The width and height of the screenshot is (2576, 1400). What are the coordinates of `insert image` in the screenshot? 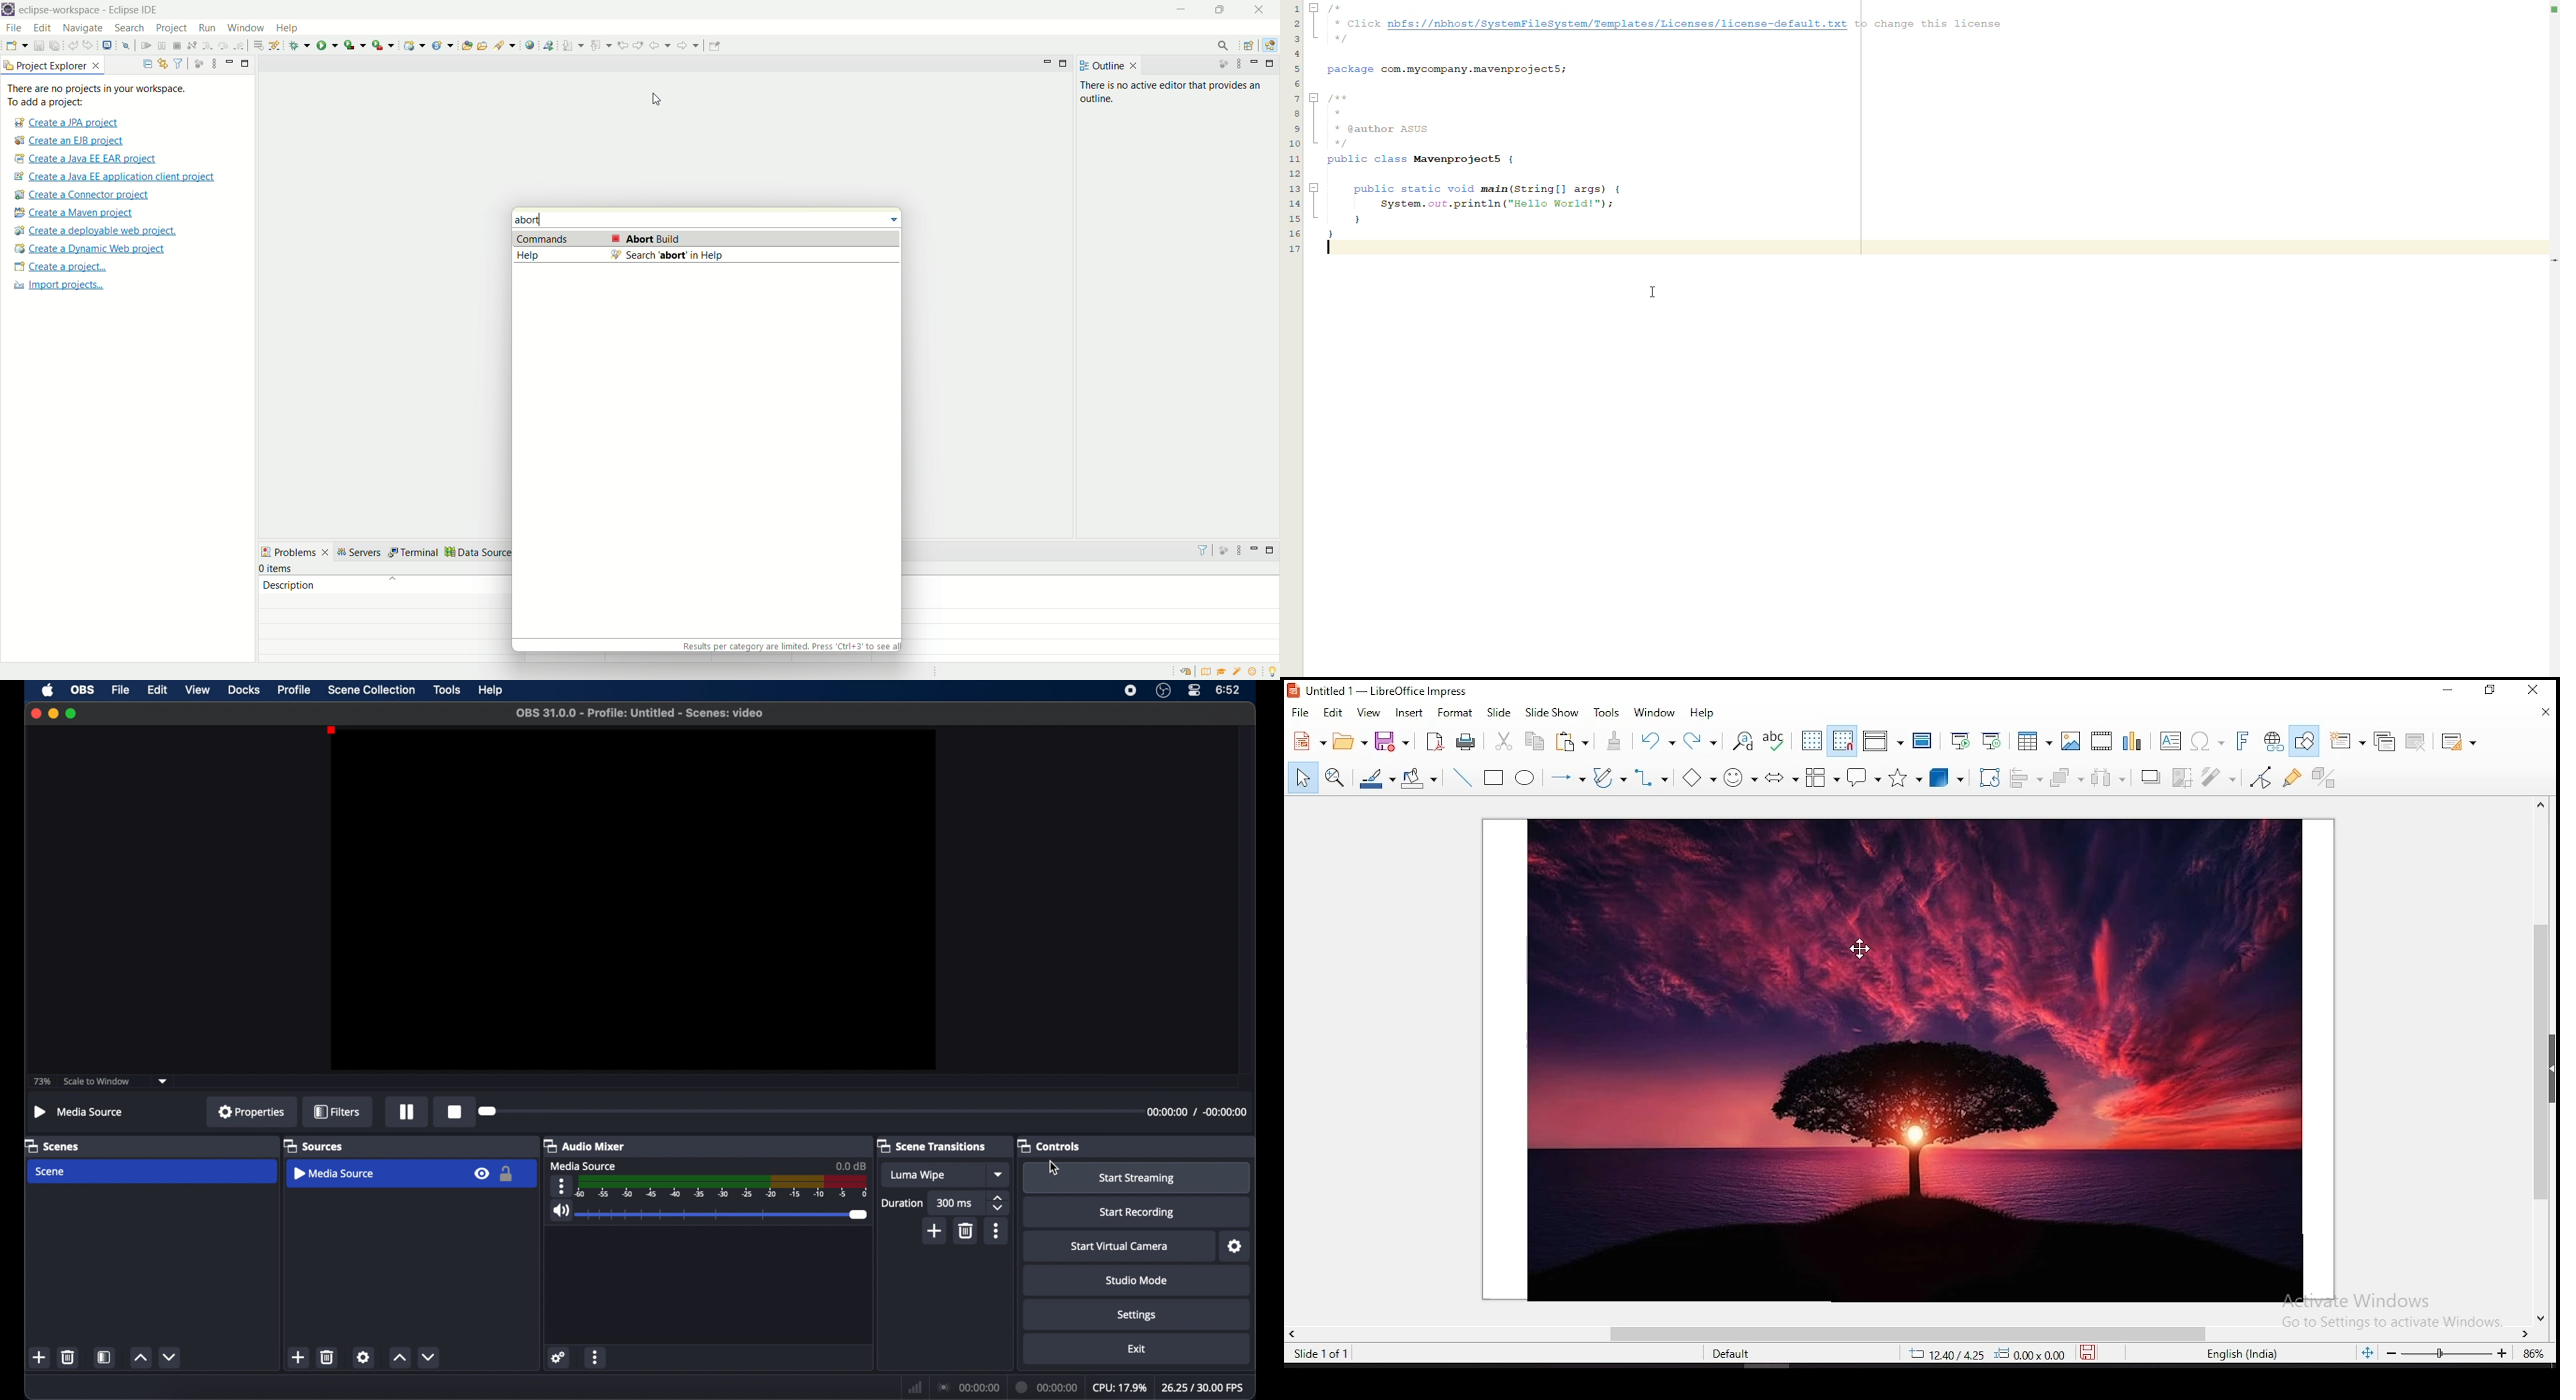 It's located at (2072, 742).